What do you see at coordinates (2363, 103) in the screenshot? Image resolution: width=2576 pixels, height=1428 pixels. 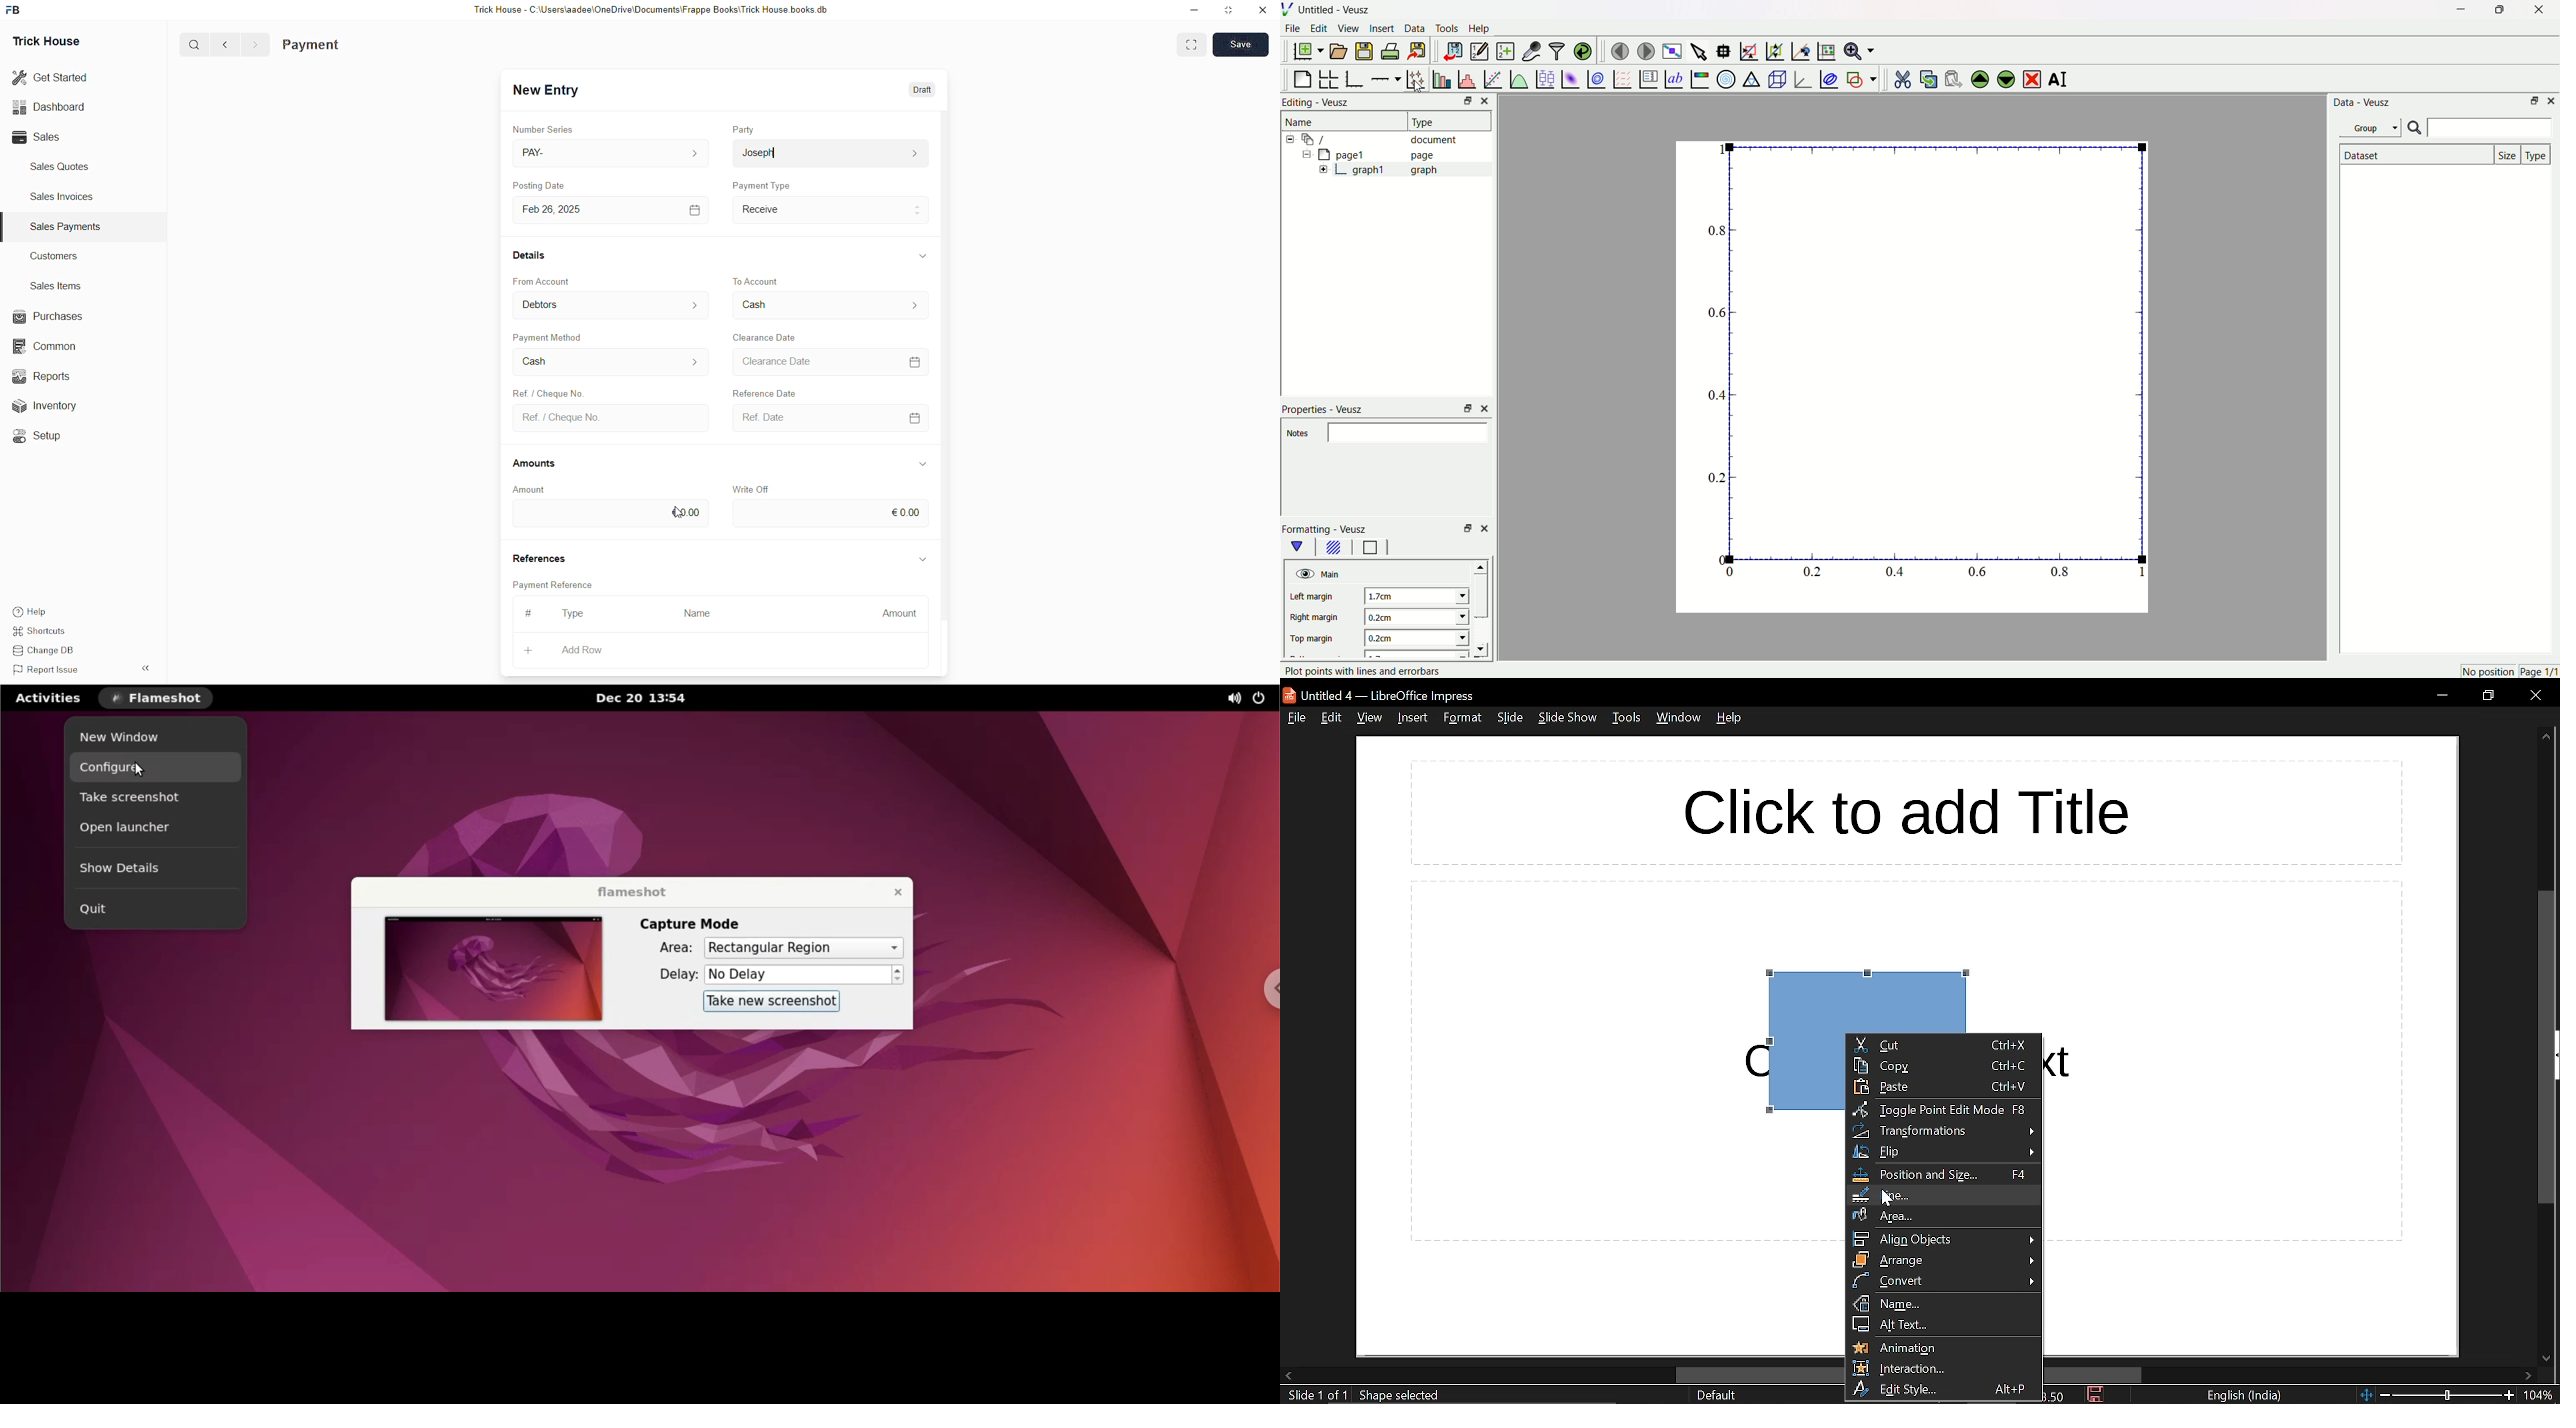 I see `Data - Veusz` at bounding box center [2363, 103].